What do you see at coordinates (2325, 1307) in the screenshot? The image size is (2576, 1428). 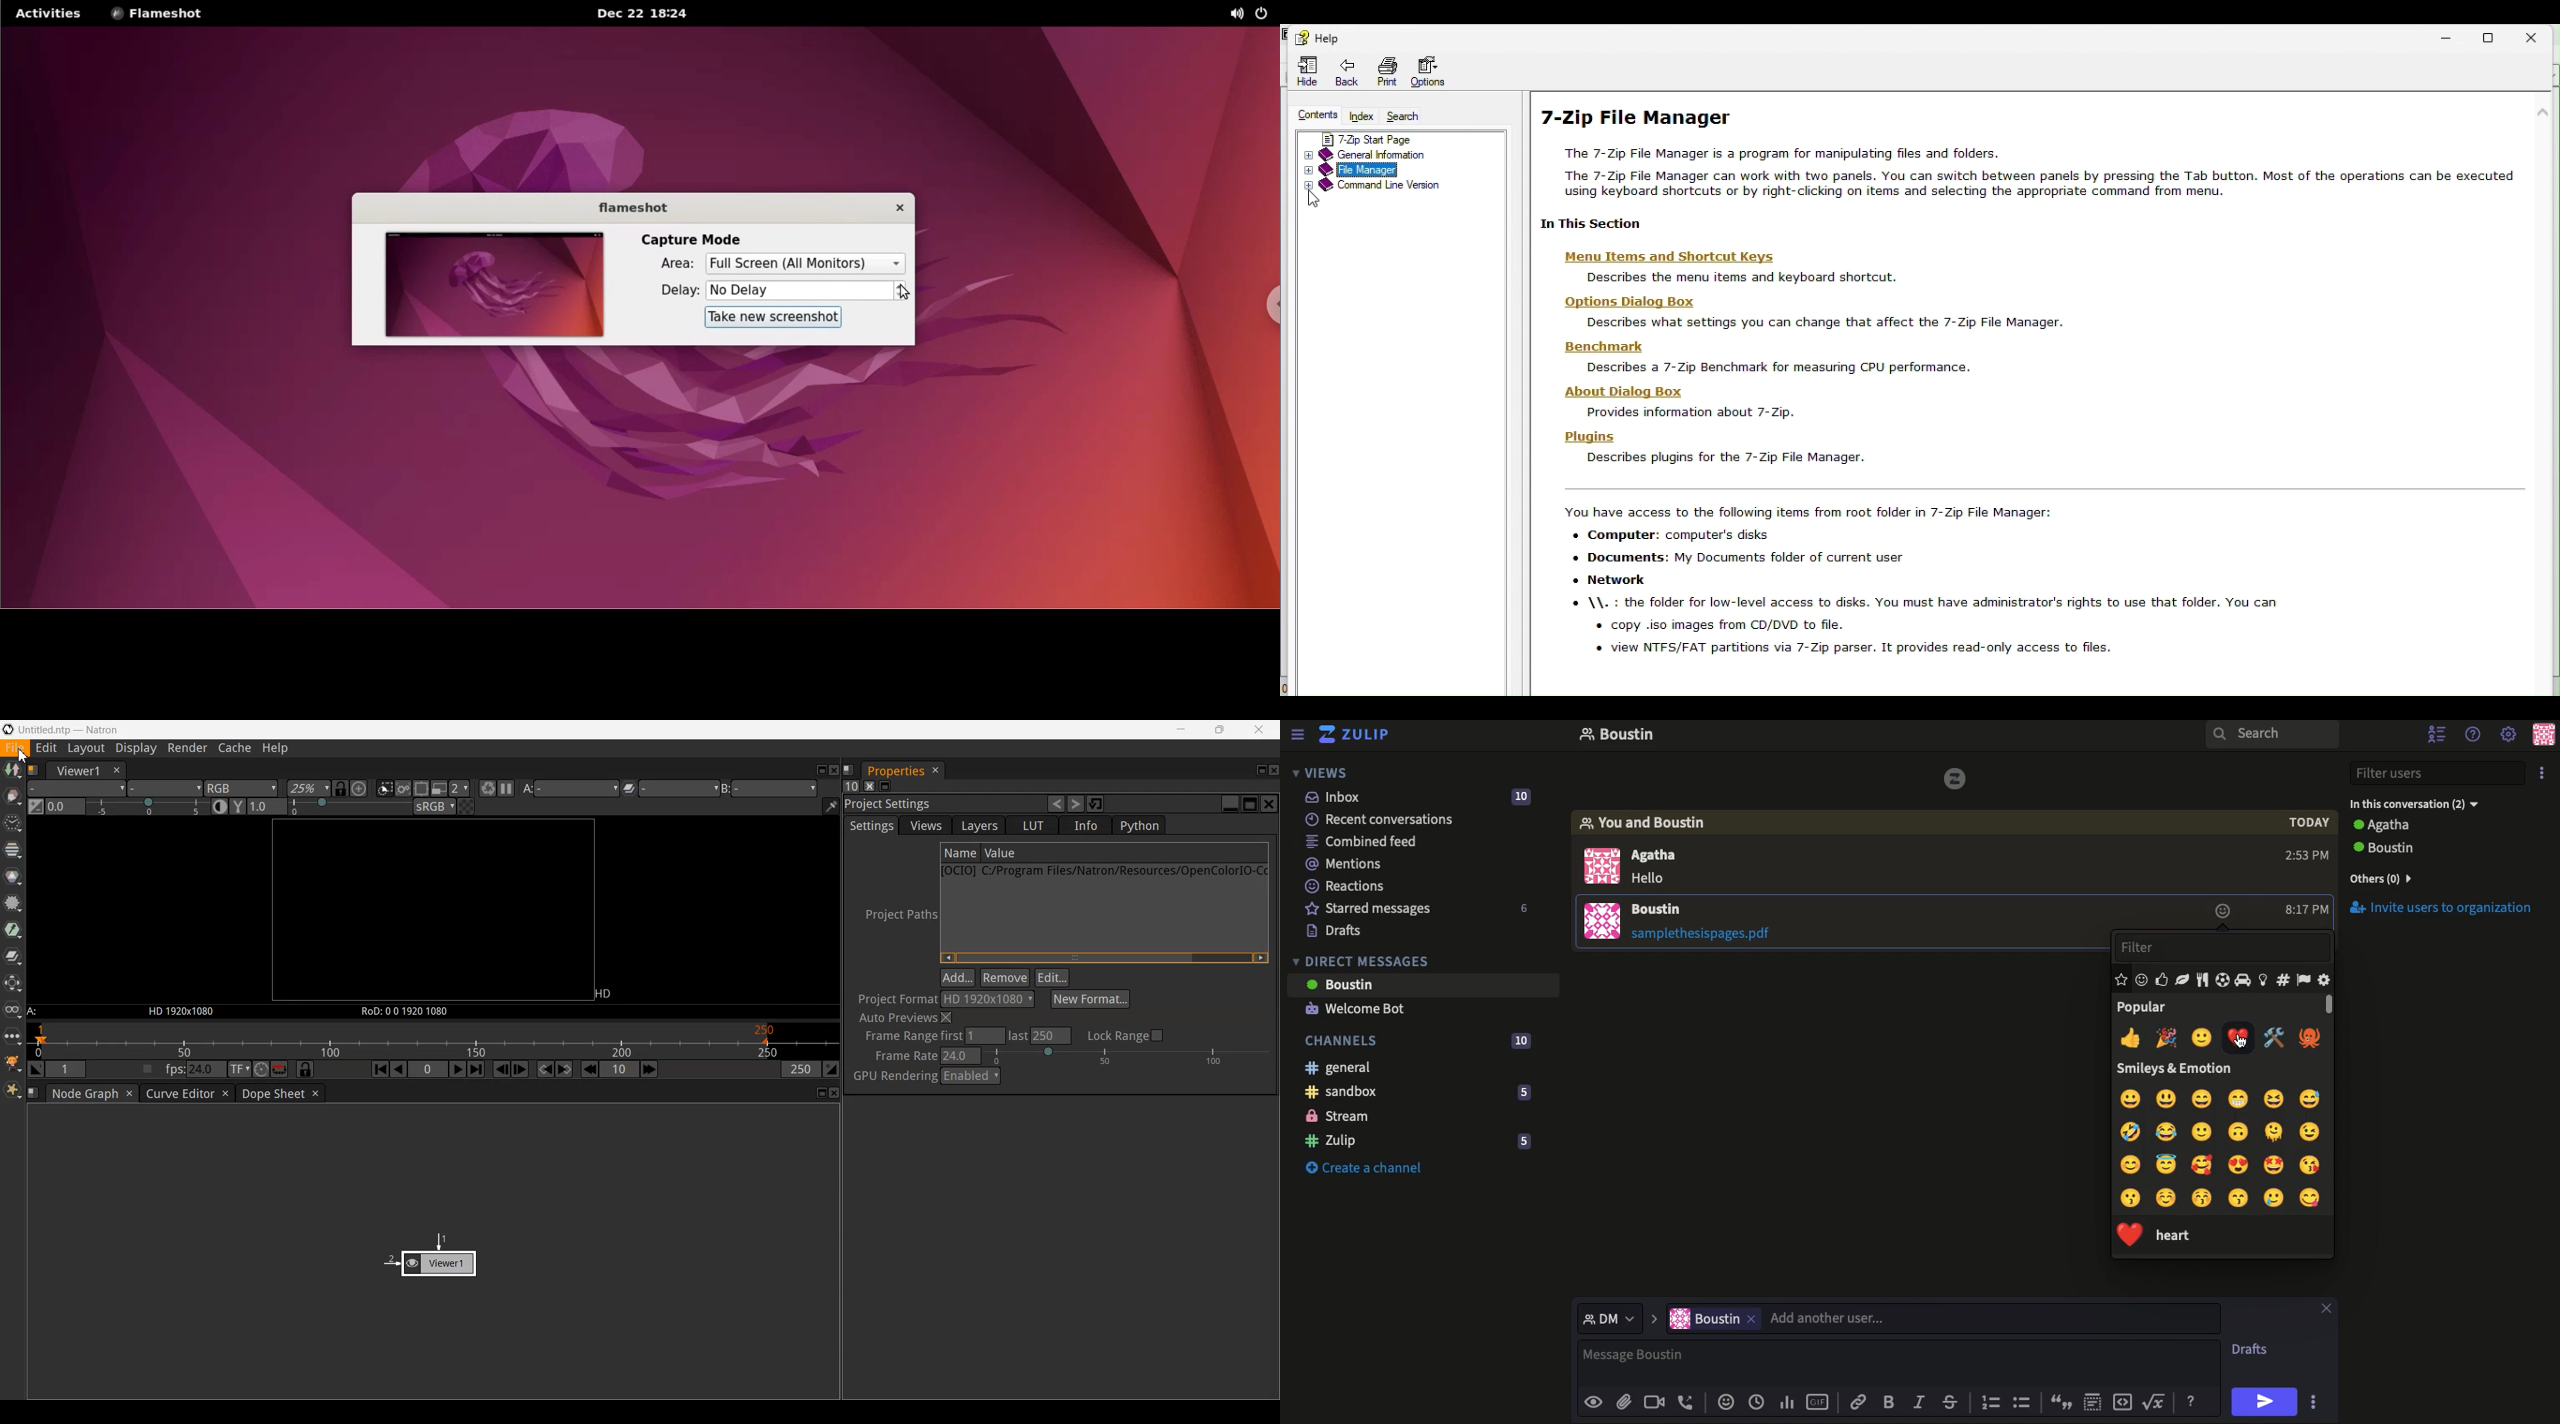 I see `Close` at bounding box center [2325, 1307].